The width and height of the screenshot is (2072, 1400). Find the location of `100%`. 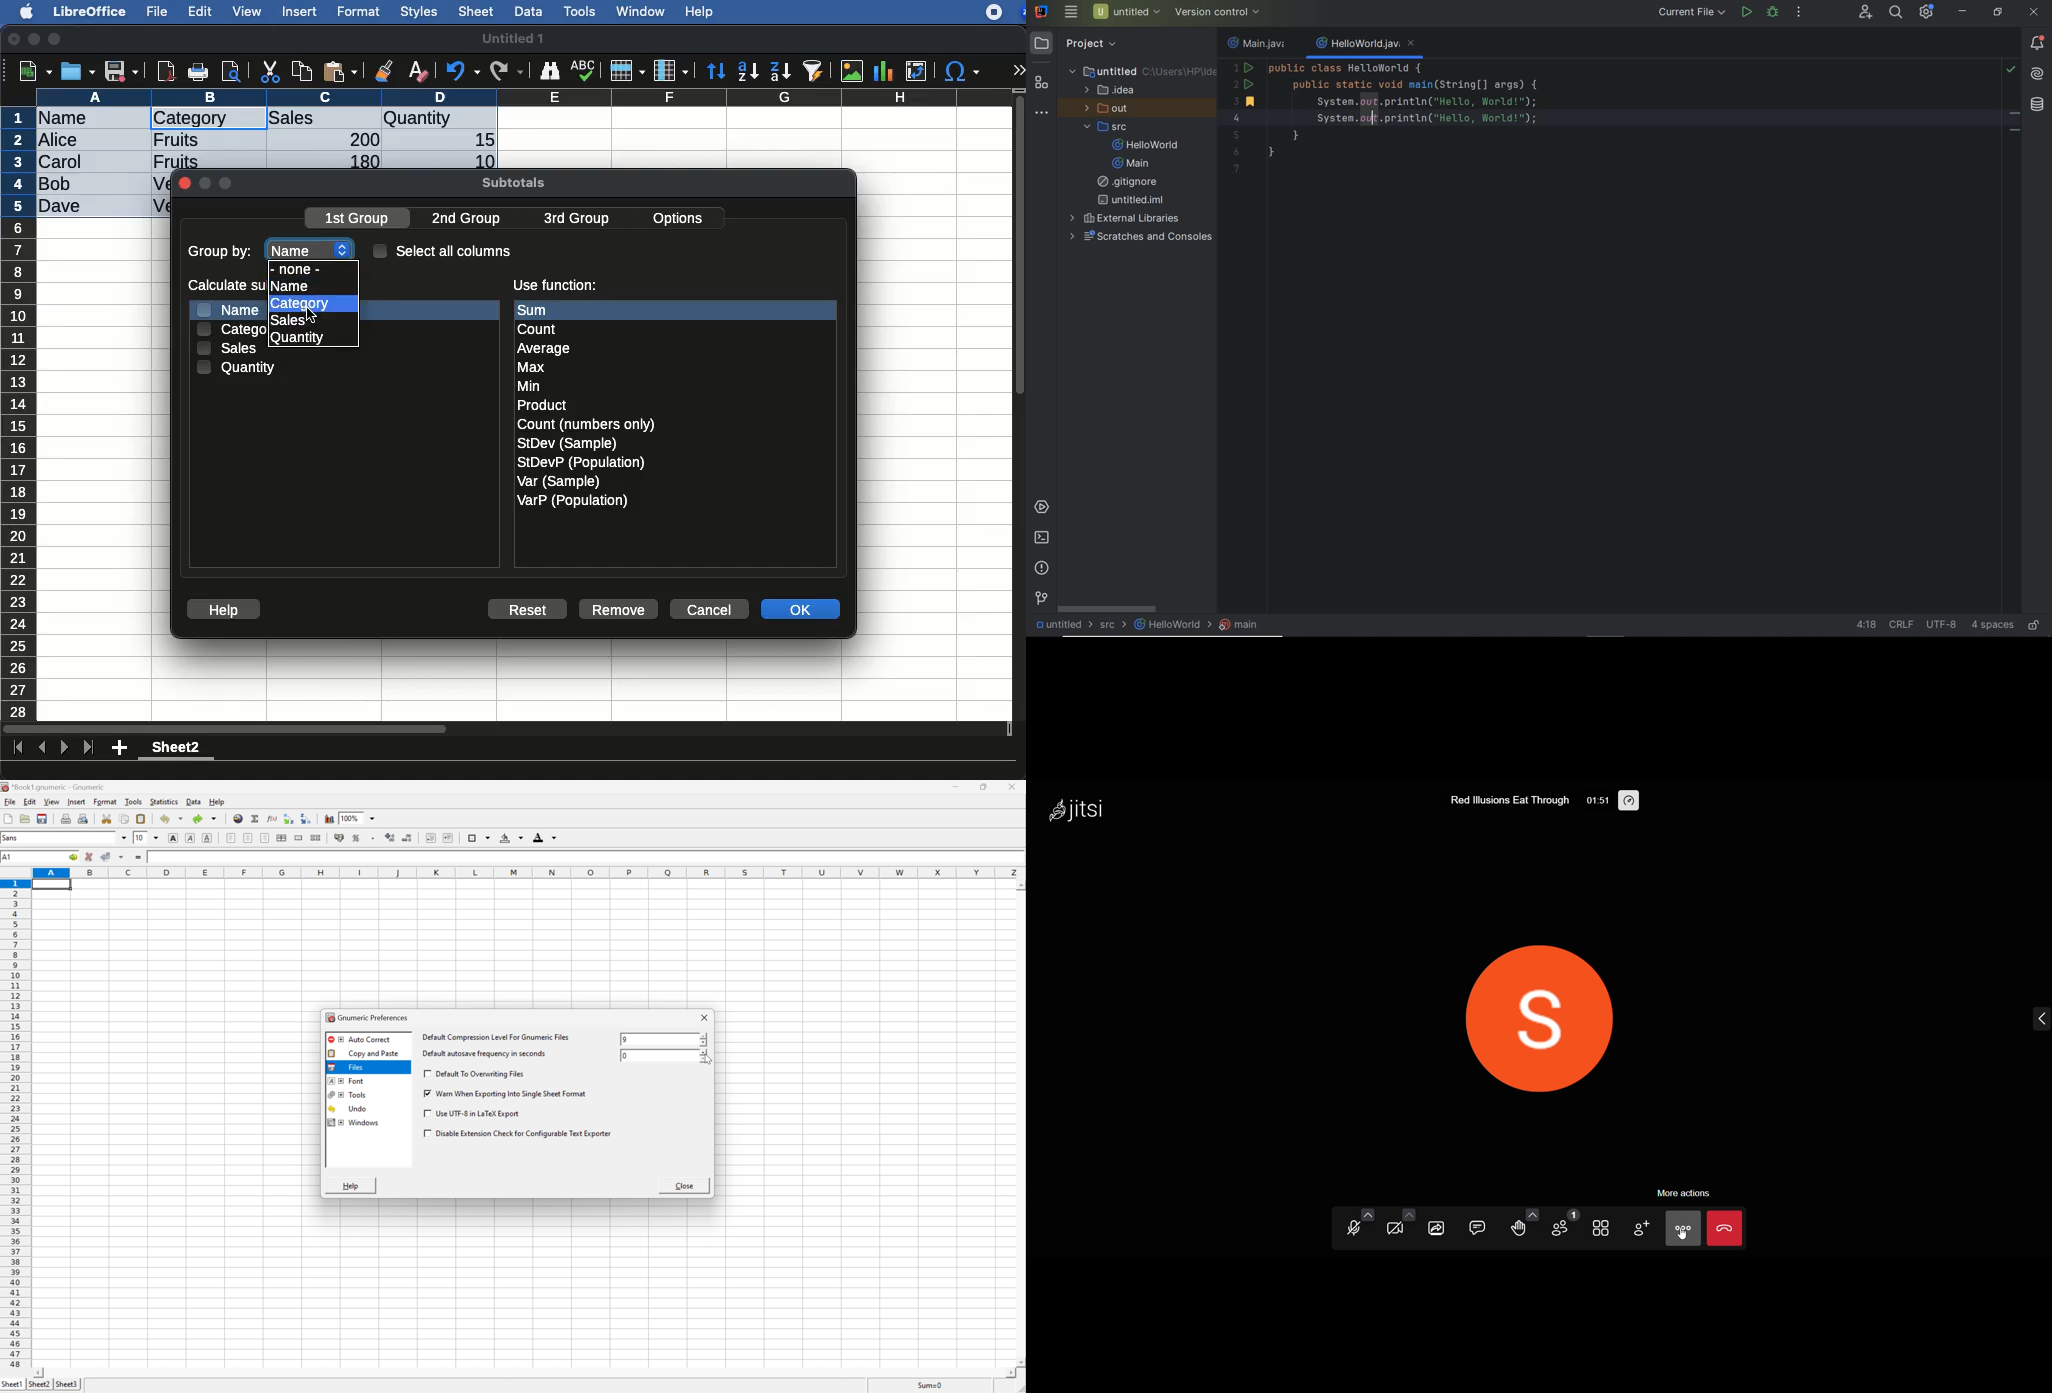

100% is located at coordinates (357, 818).